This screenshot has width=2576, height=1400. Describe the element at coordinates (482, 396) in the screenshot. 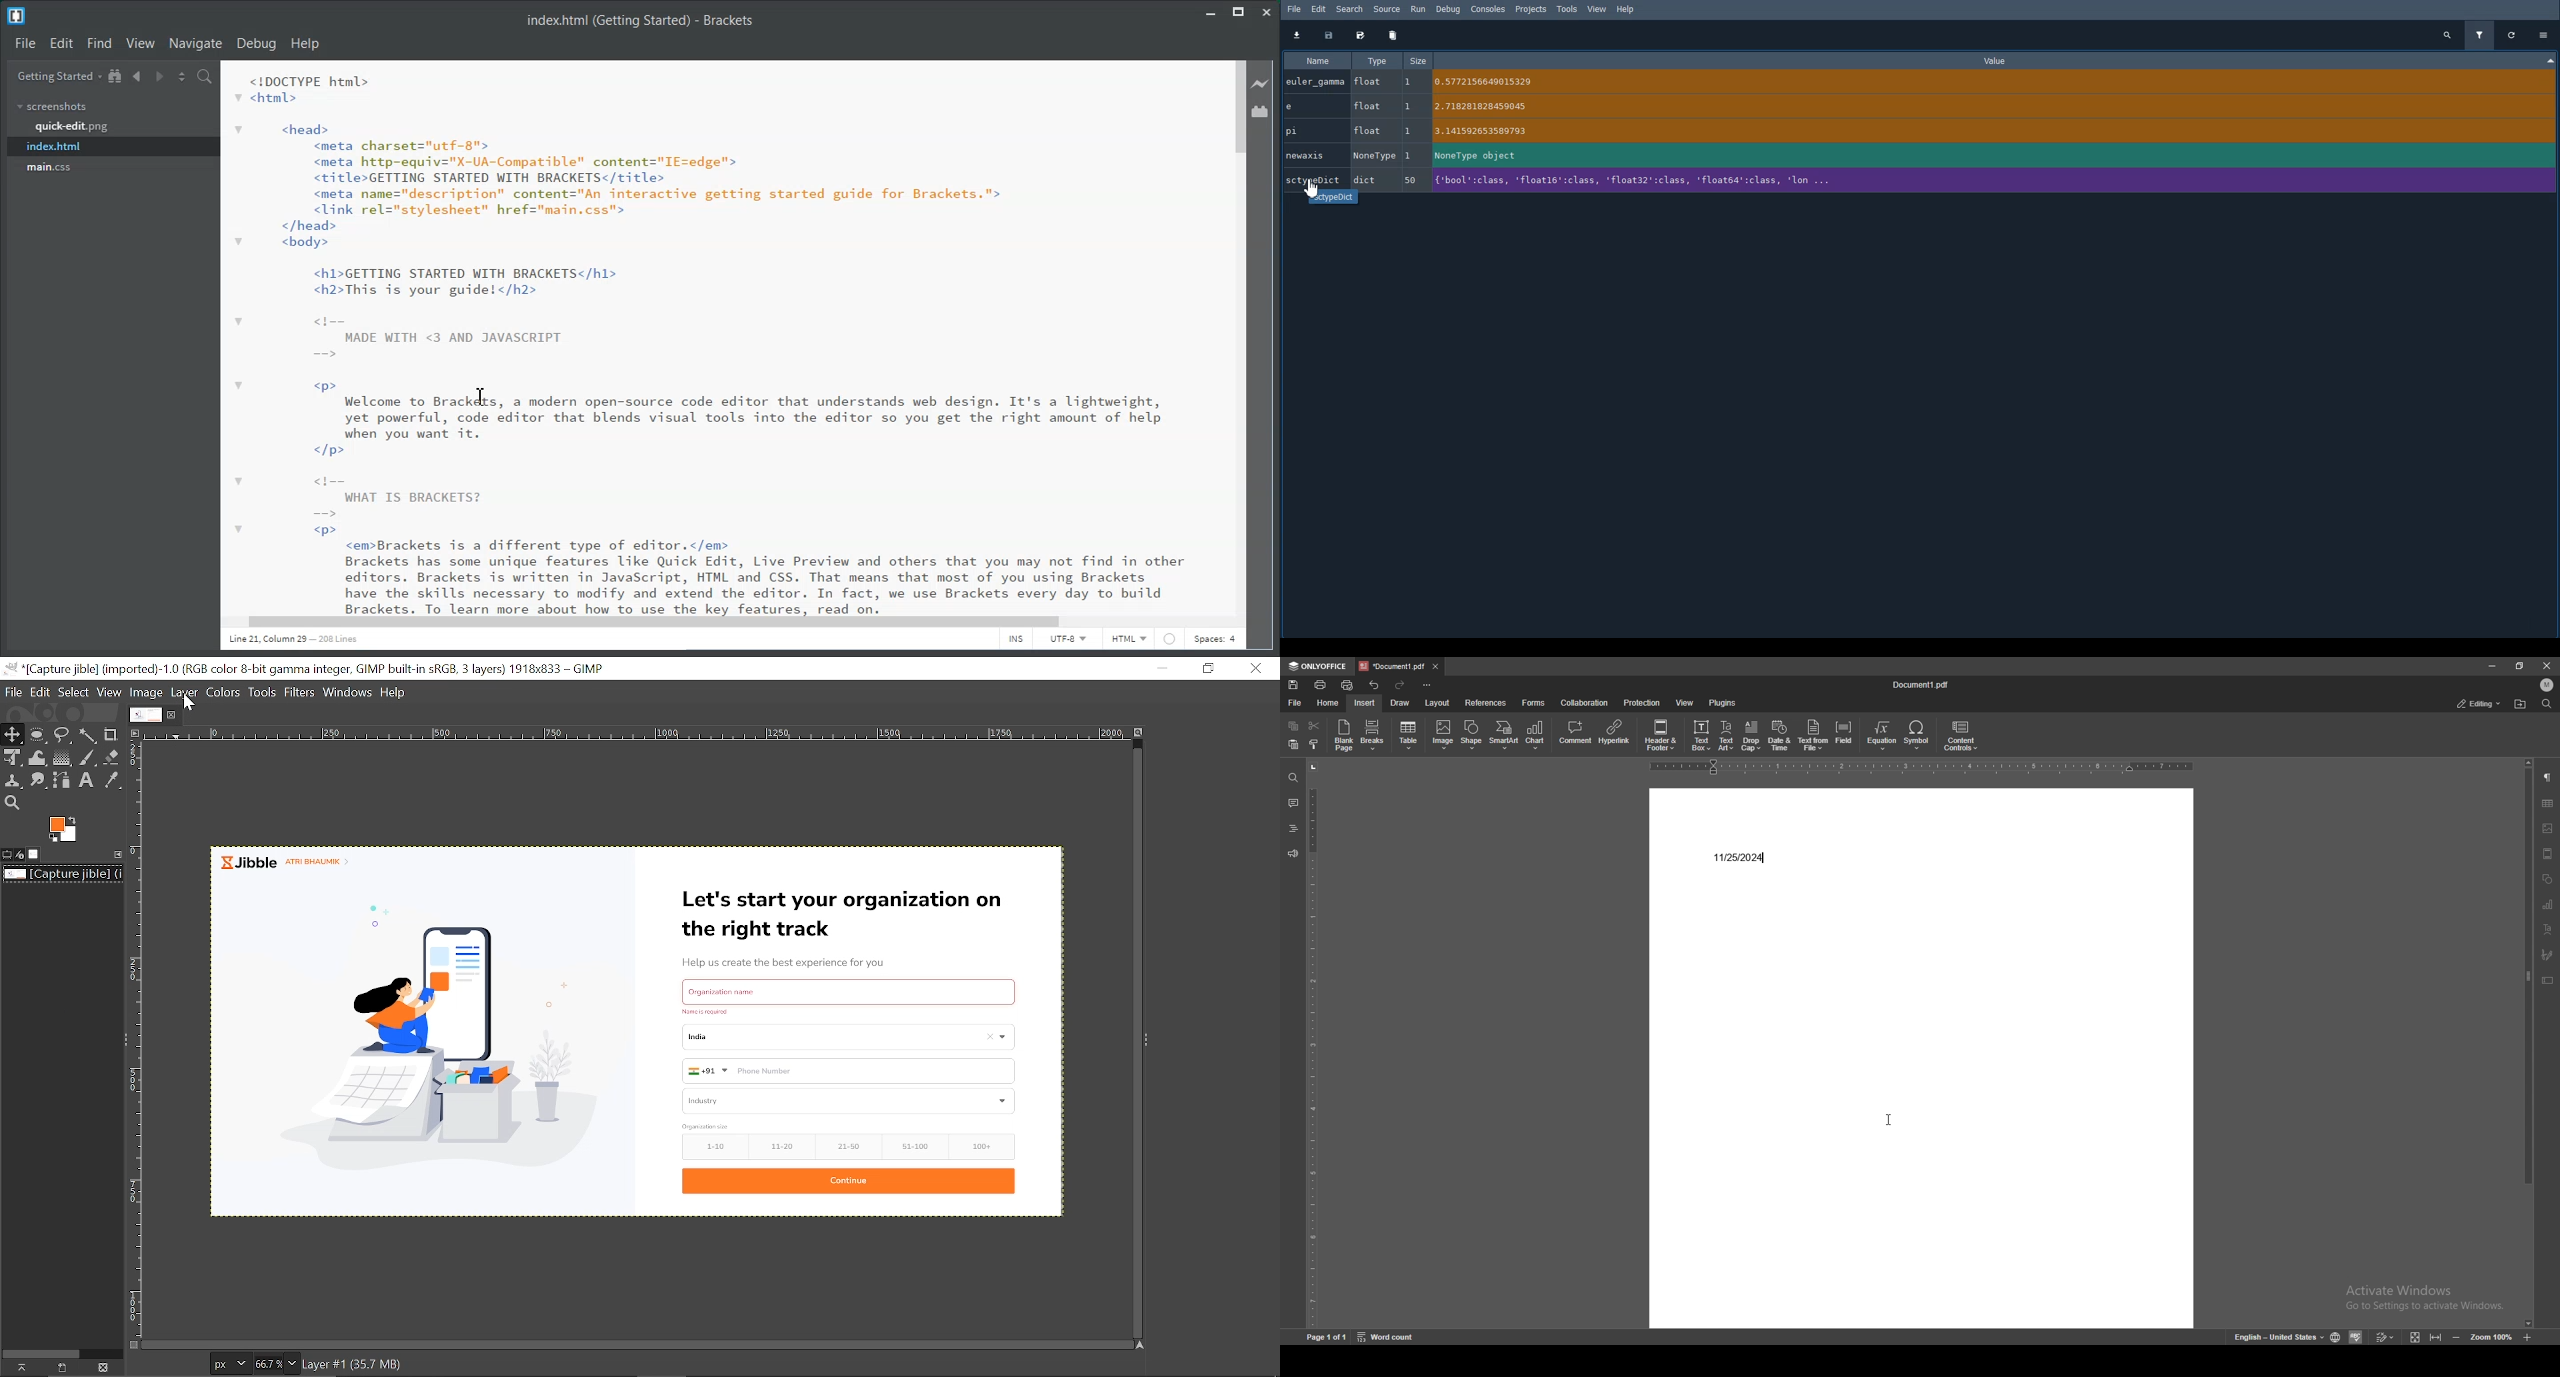

I see `Text Cursor` at that location.